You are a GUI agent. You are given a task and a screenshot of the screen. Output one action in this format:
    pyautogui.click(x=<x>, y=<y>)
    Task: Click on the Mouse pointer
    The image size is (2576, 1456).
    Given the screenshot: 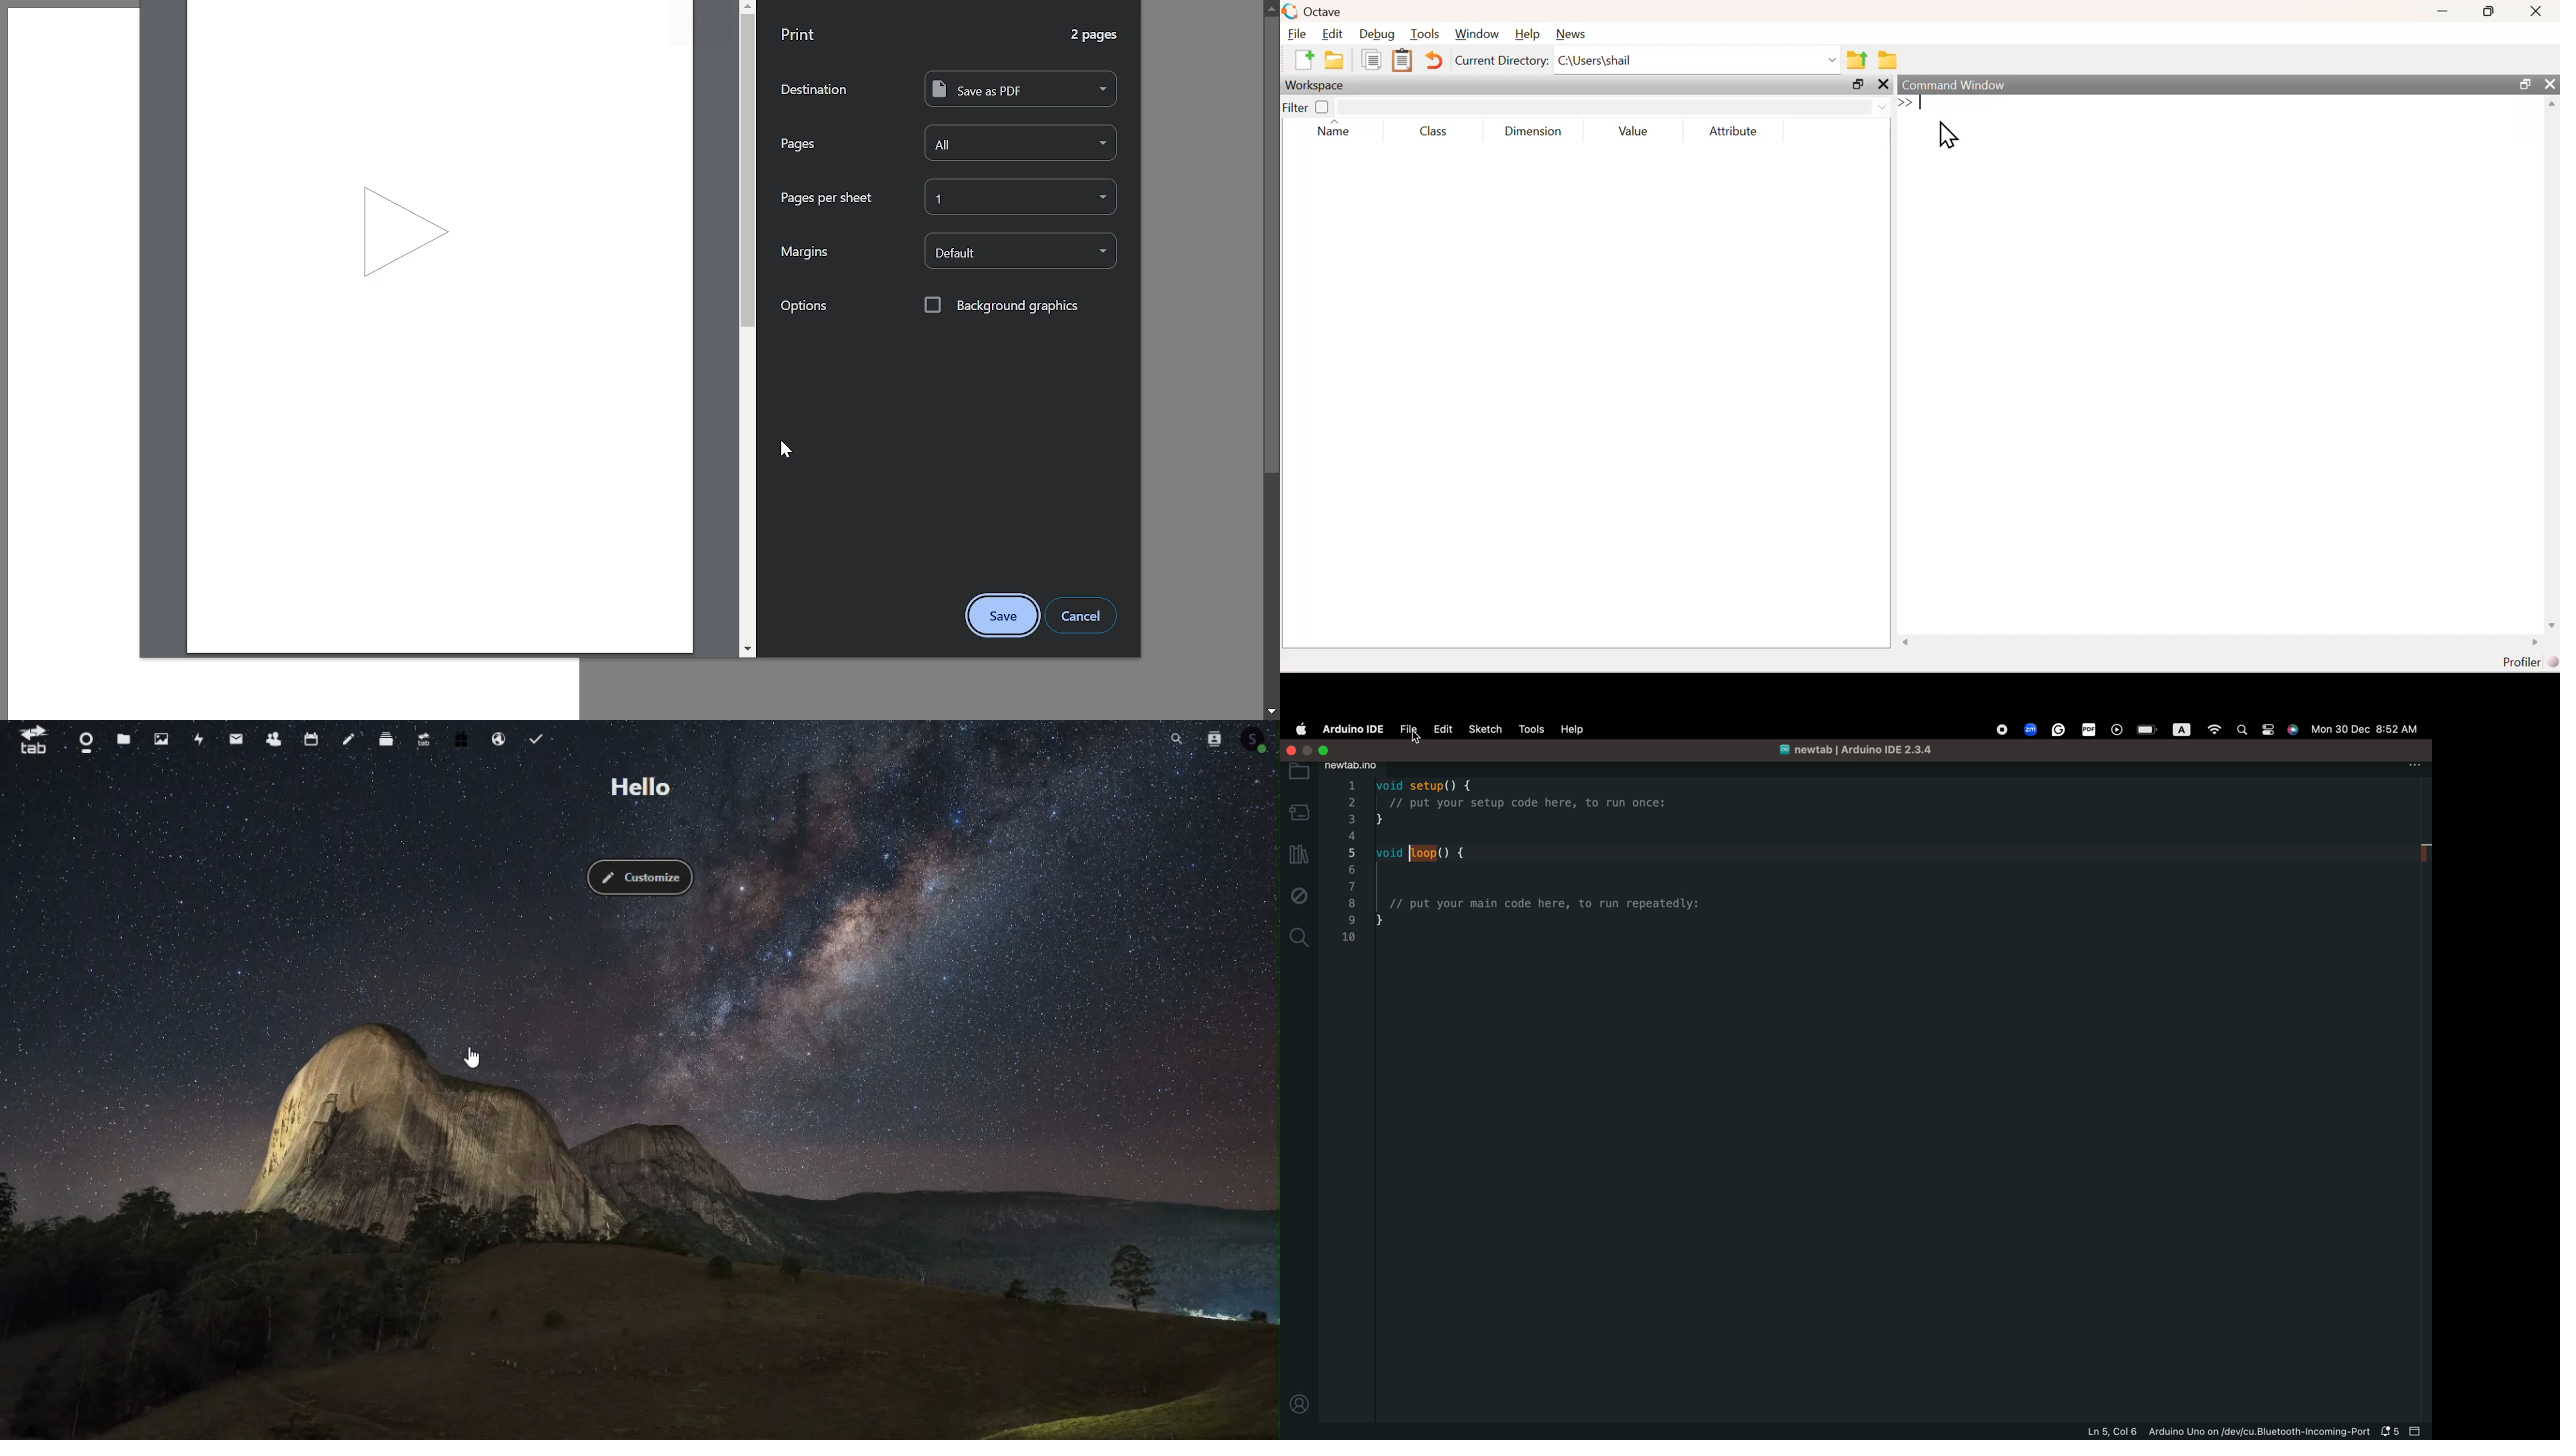 What is the action you would take?
    pyautogui.click(x=474, y=1059)
    